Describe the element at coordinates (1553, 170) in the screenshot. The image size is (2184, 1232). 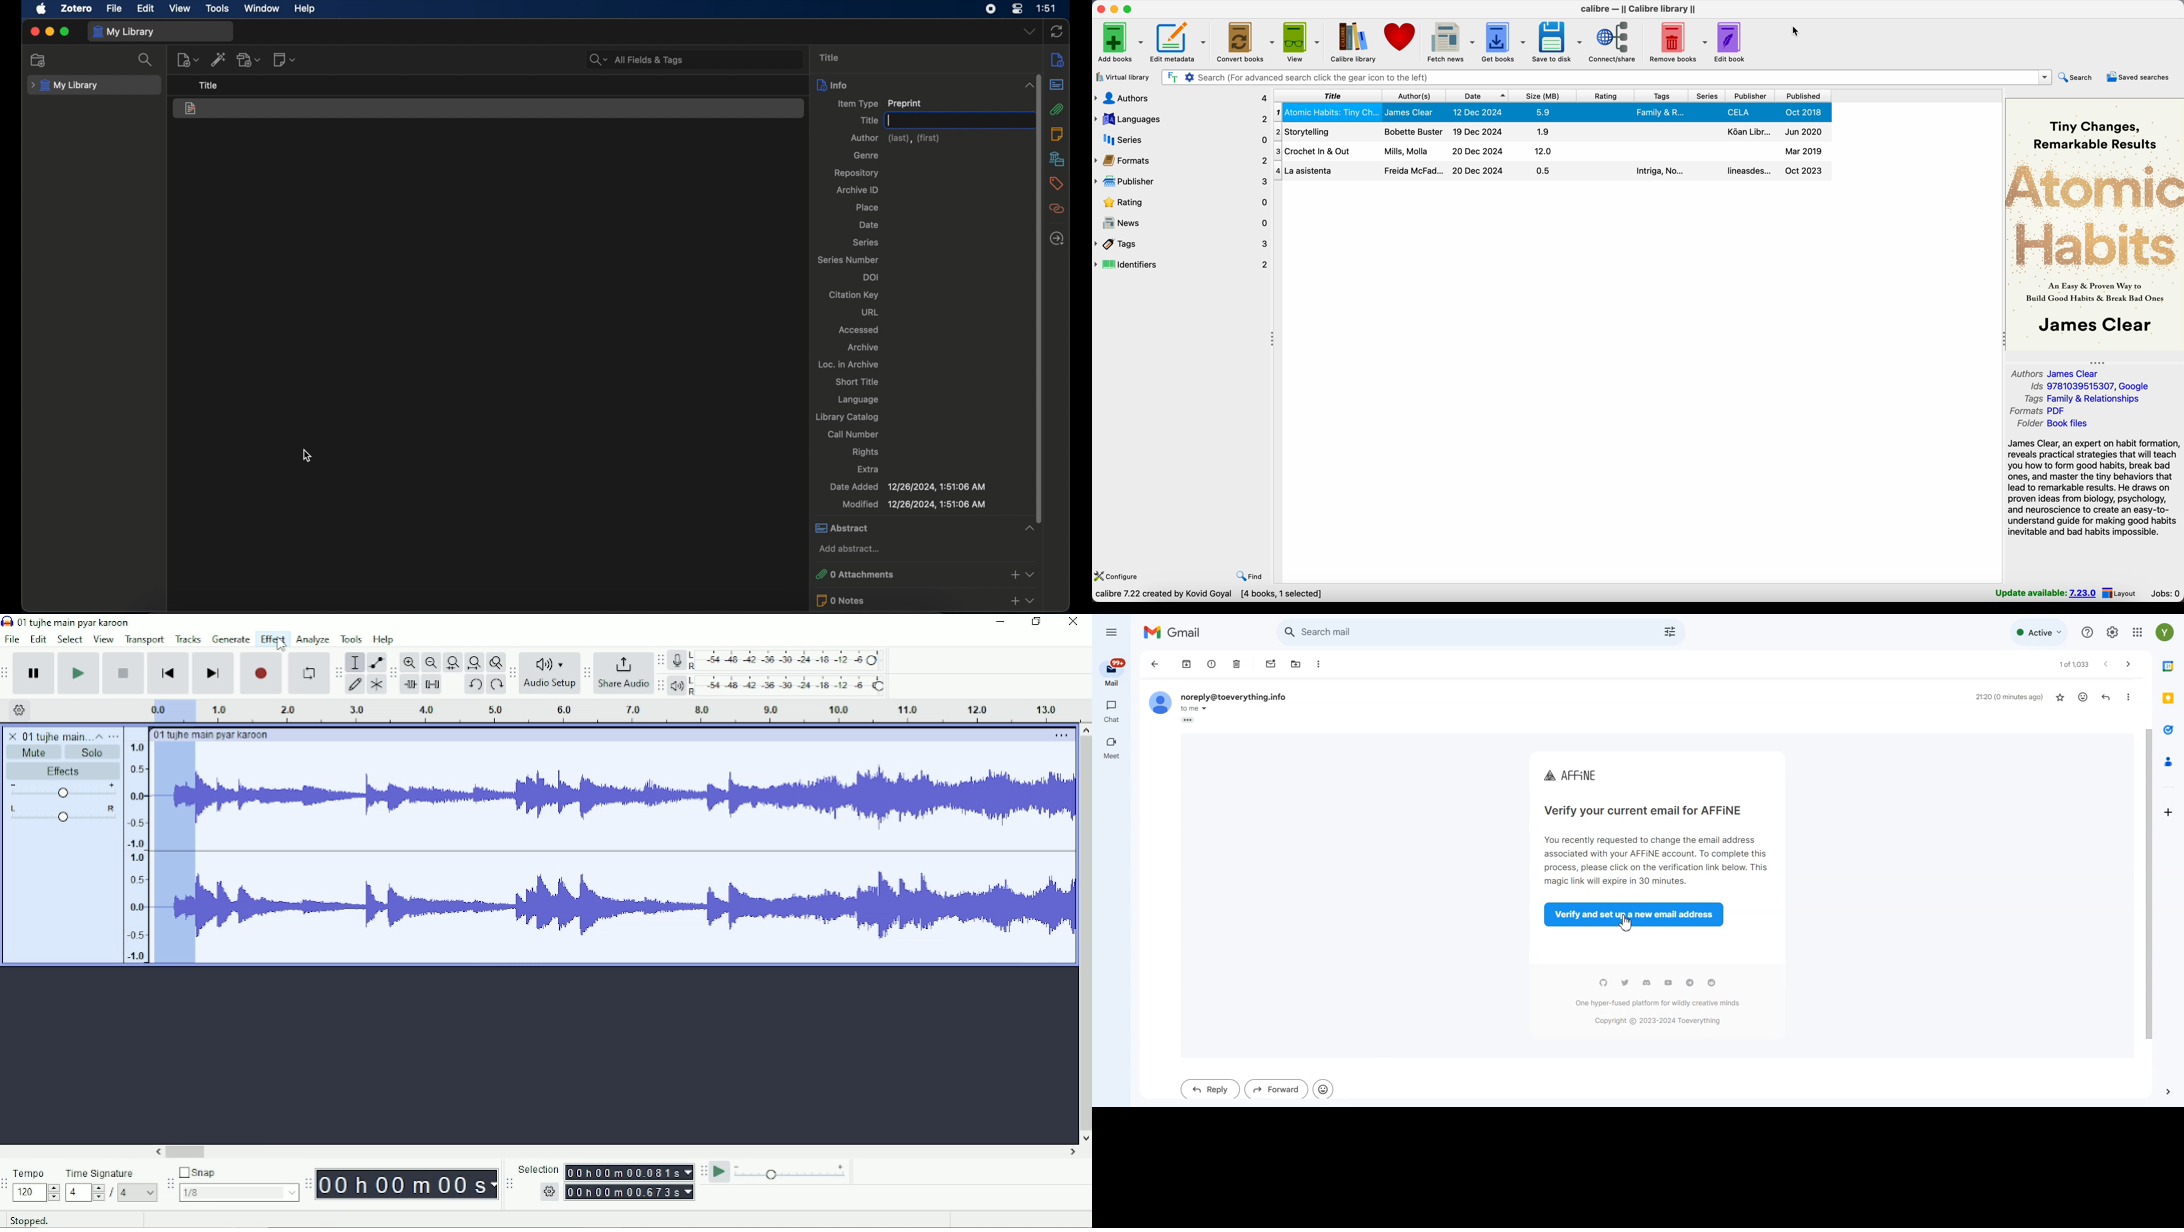
I see `La asistenta book details` at that location.